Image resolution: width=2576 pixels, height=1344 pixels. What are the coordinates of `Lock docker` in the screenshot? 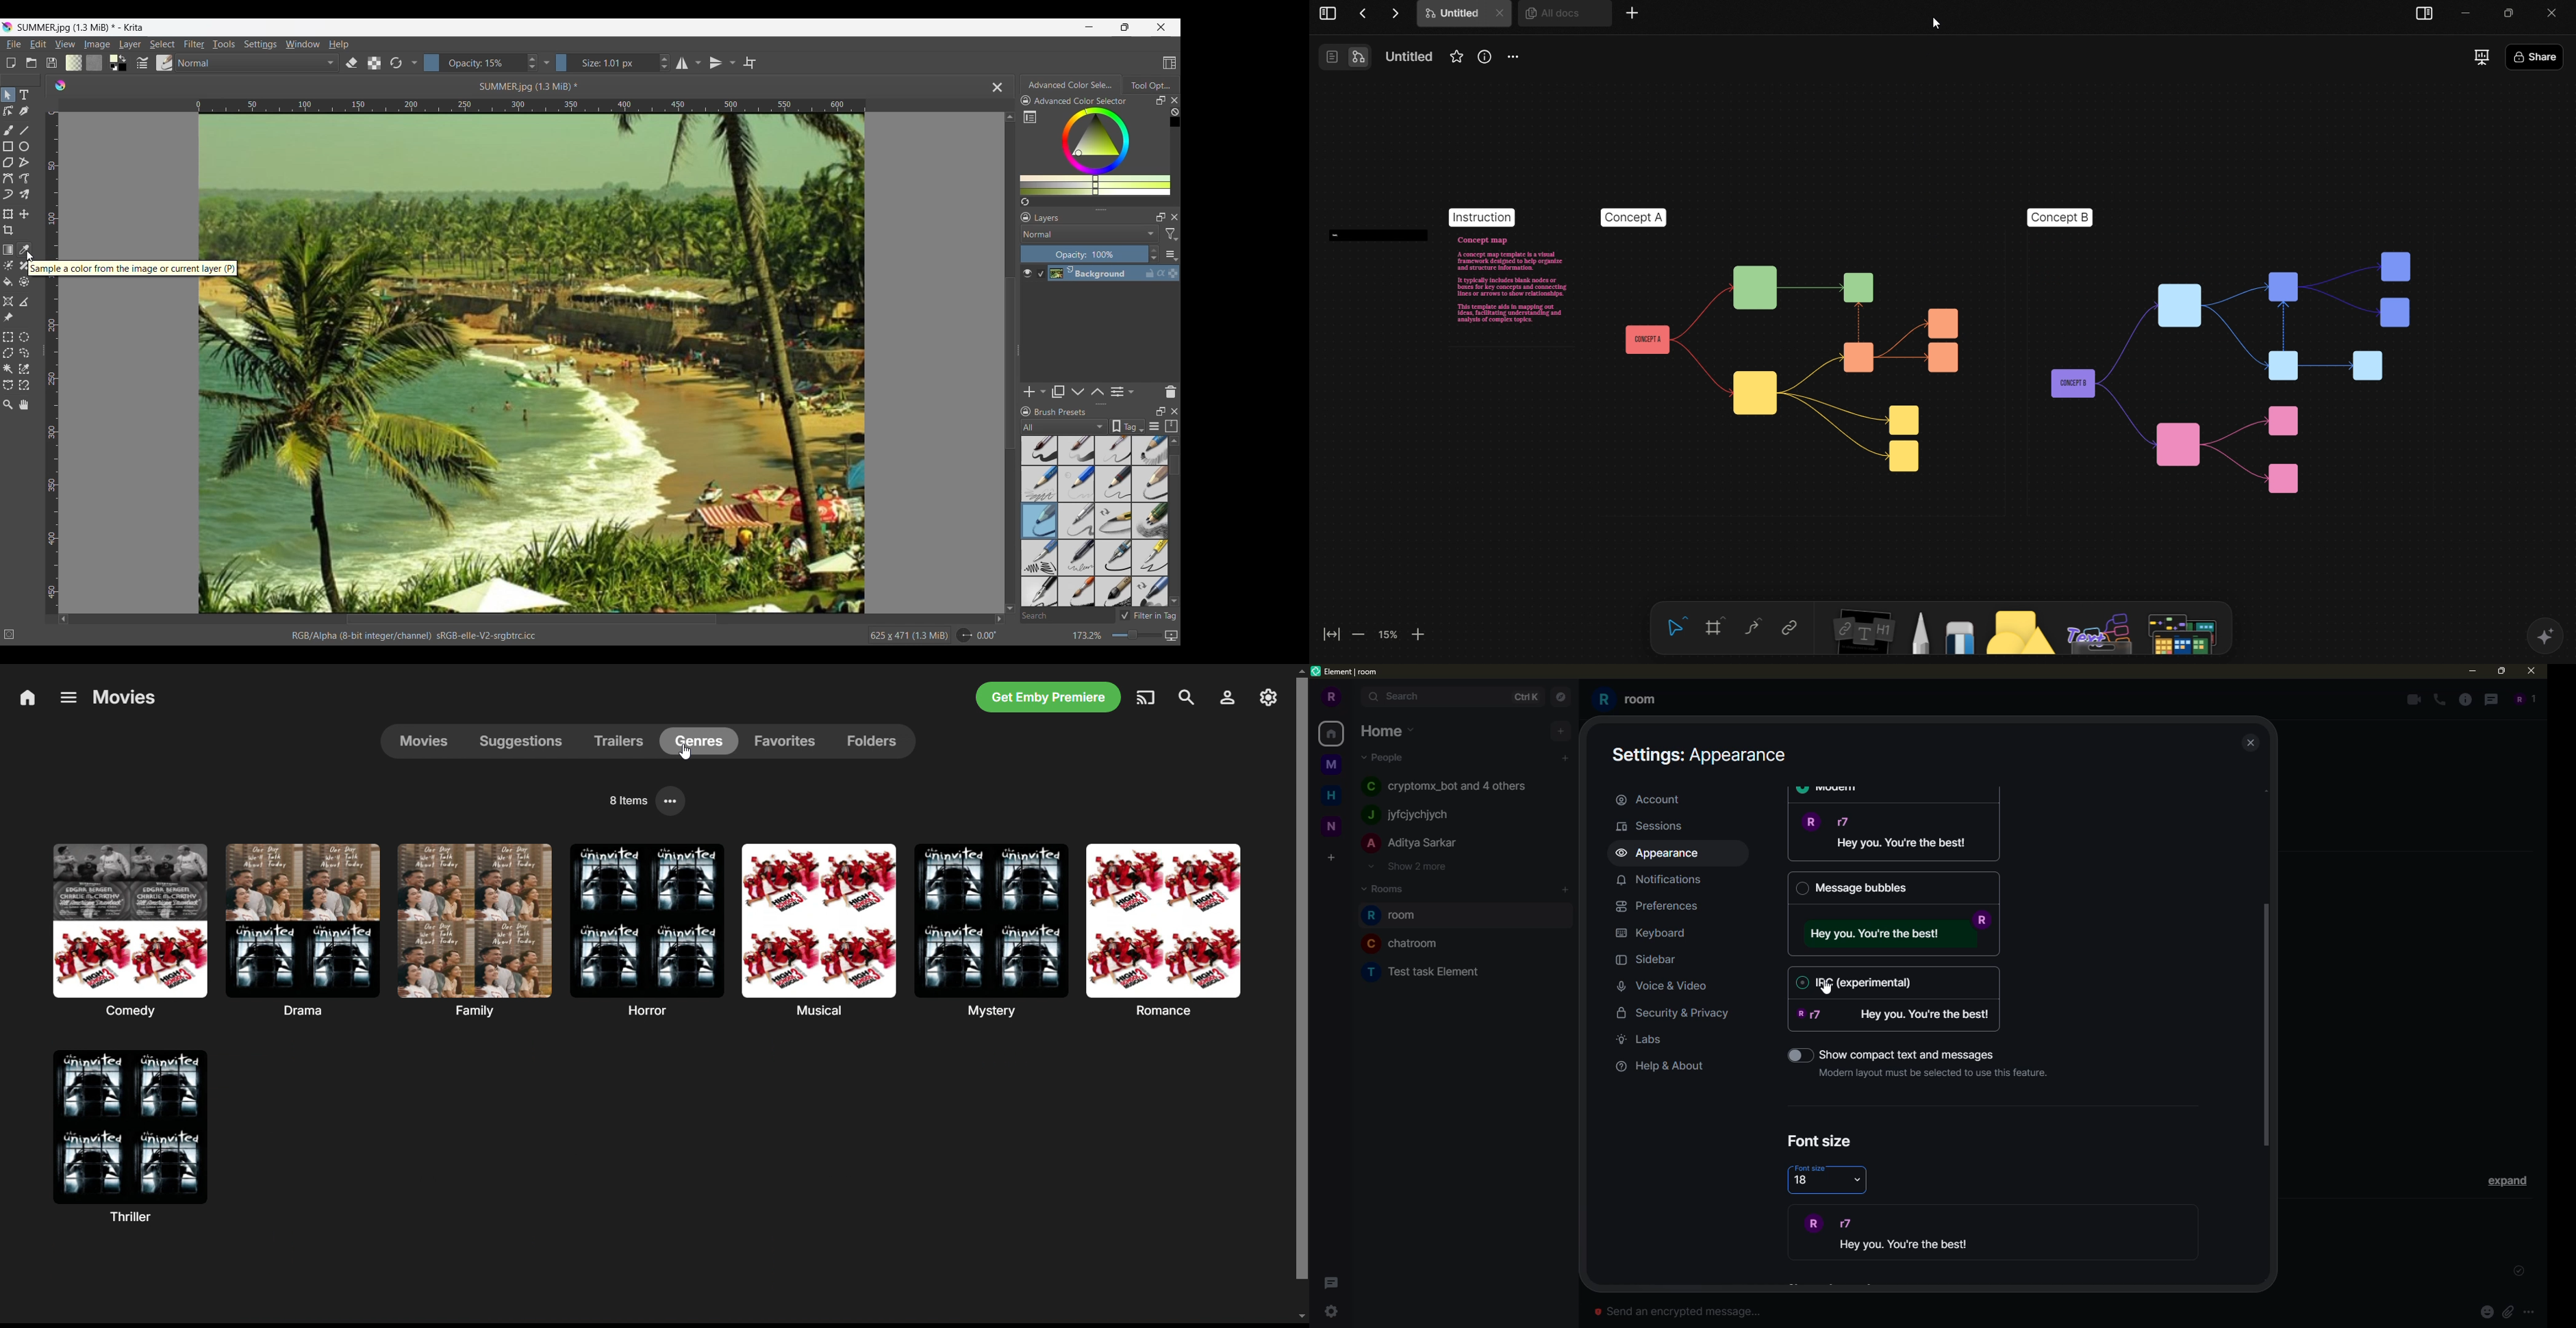 It's located at (1025, 101).